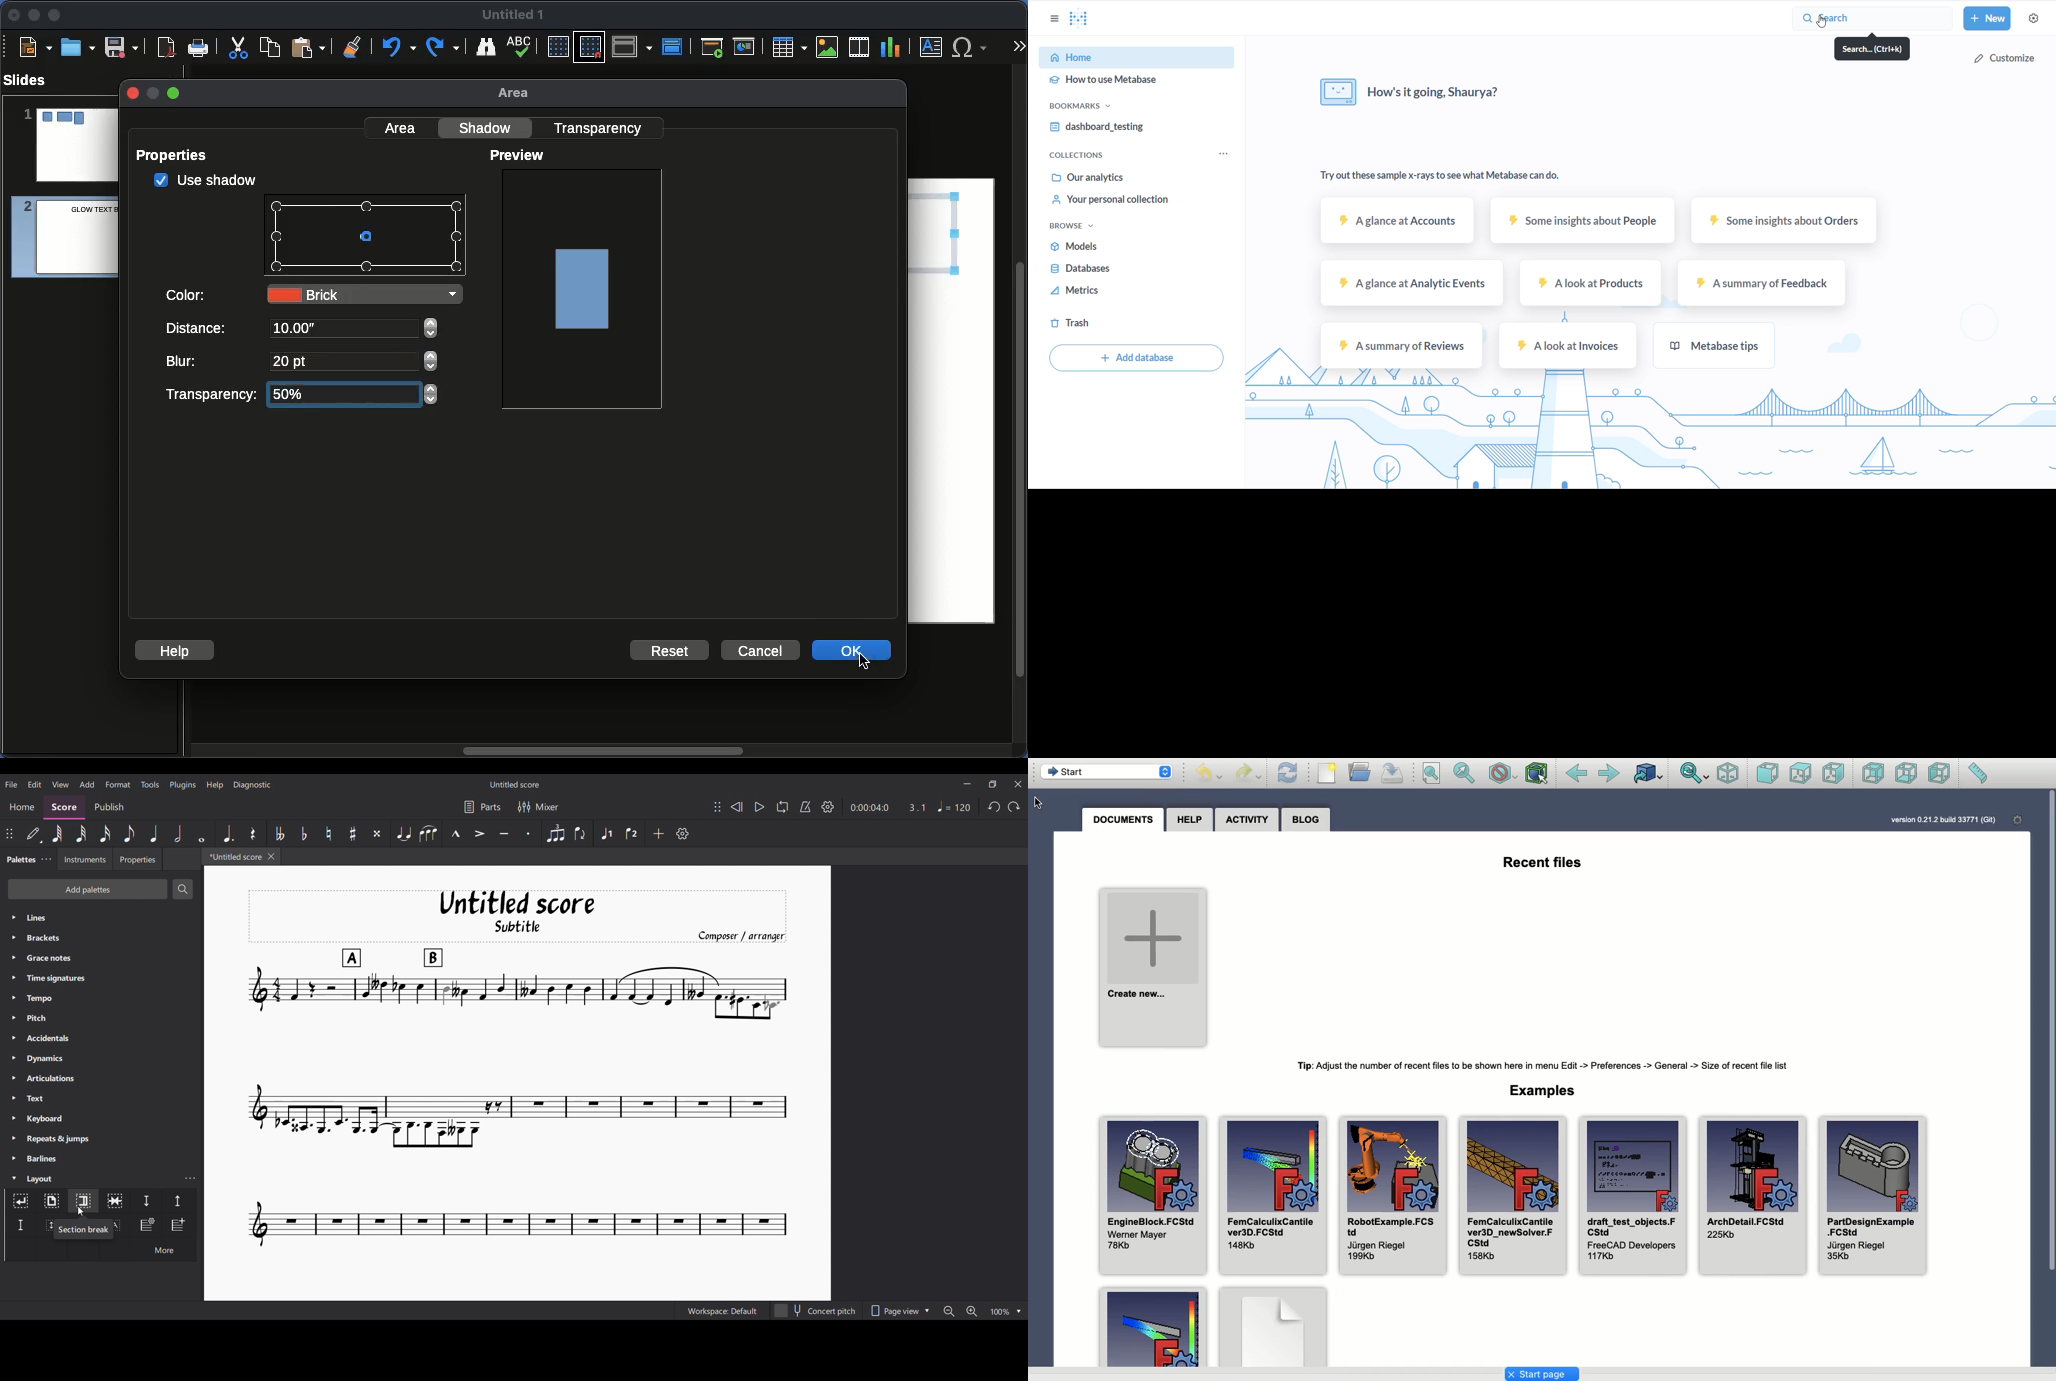  I want to click on Voice 1, so click(606, 833).